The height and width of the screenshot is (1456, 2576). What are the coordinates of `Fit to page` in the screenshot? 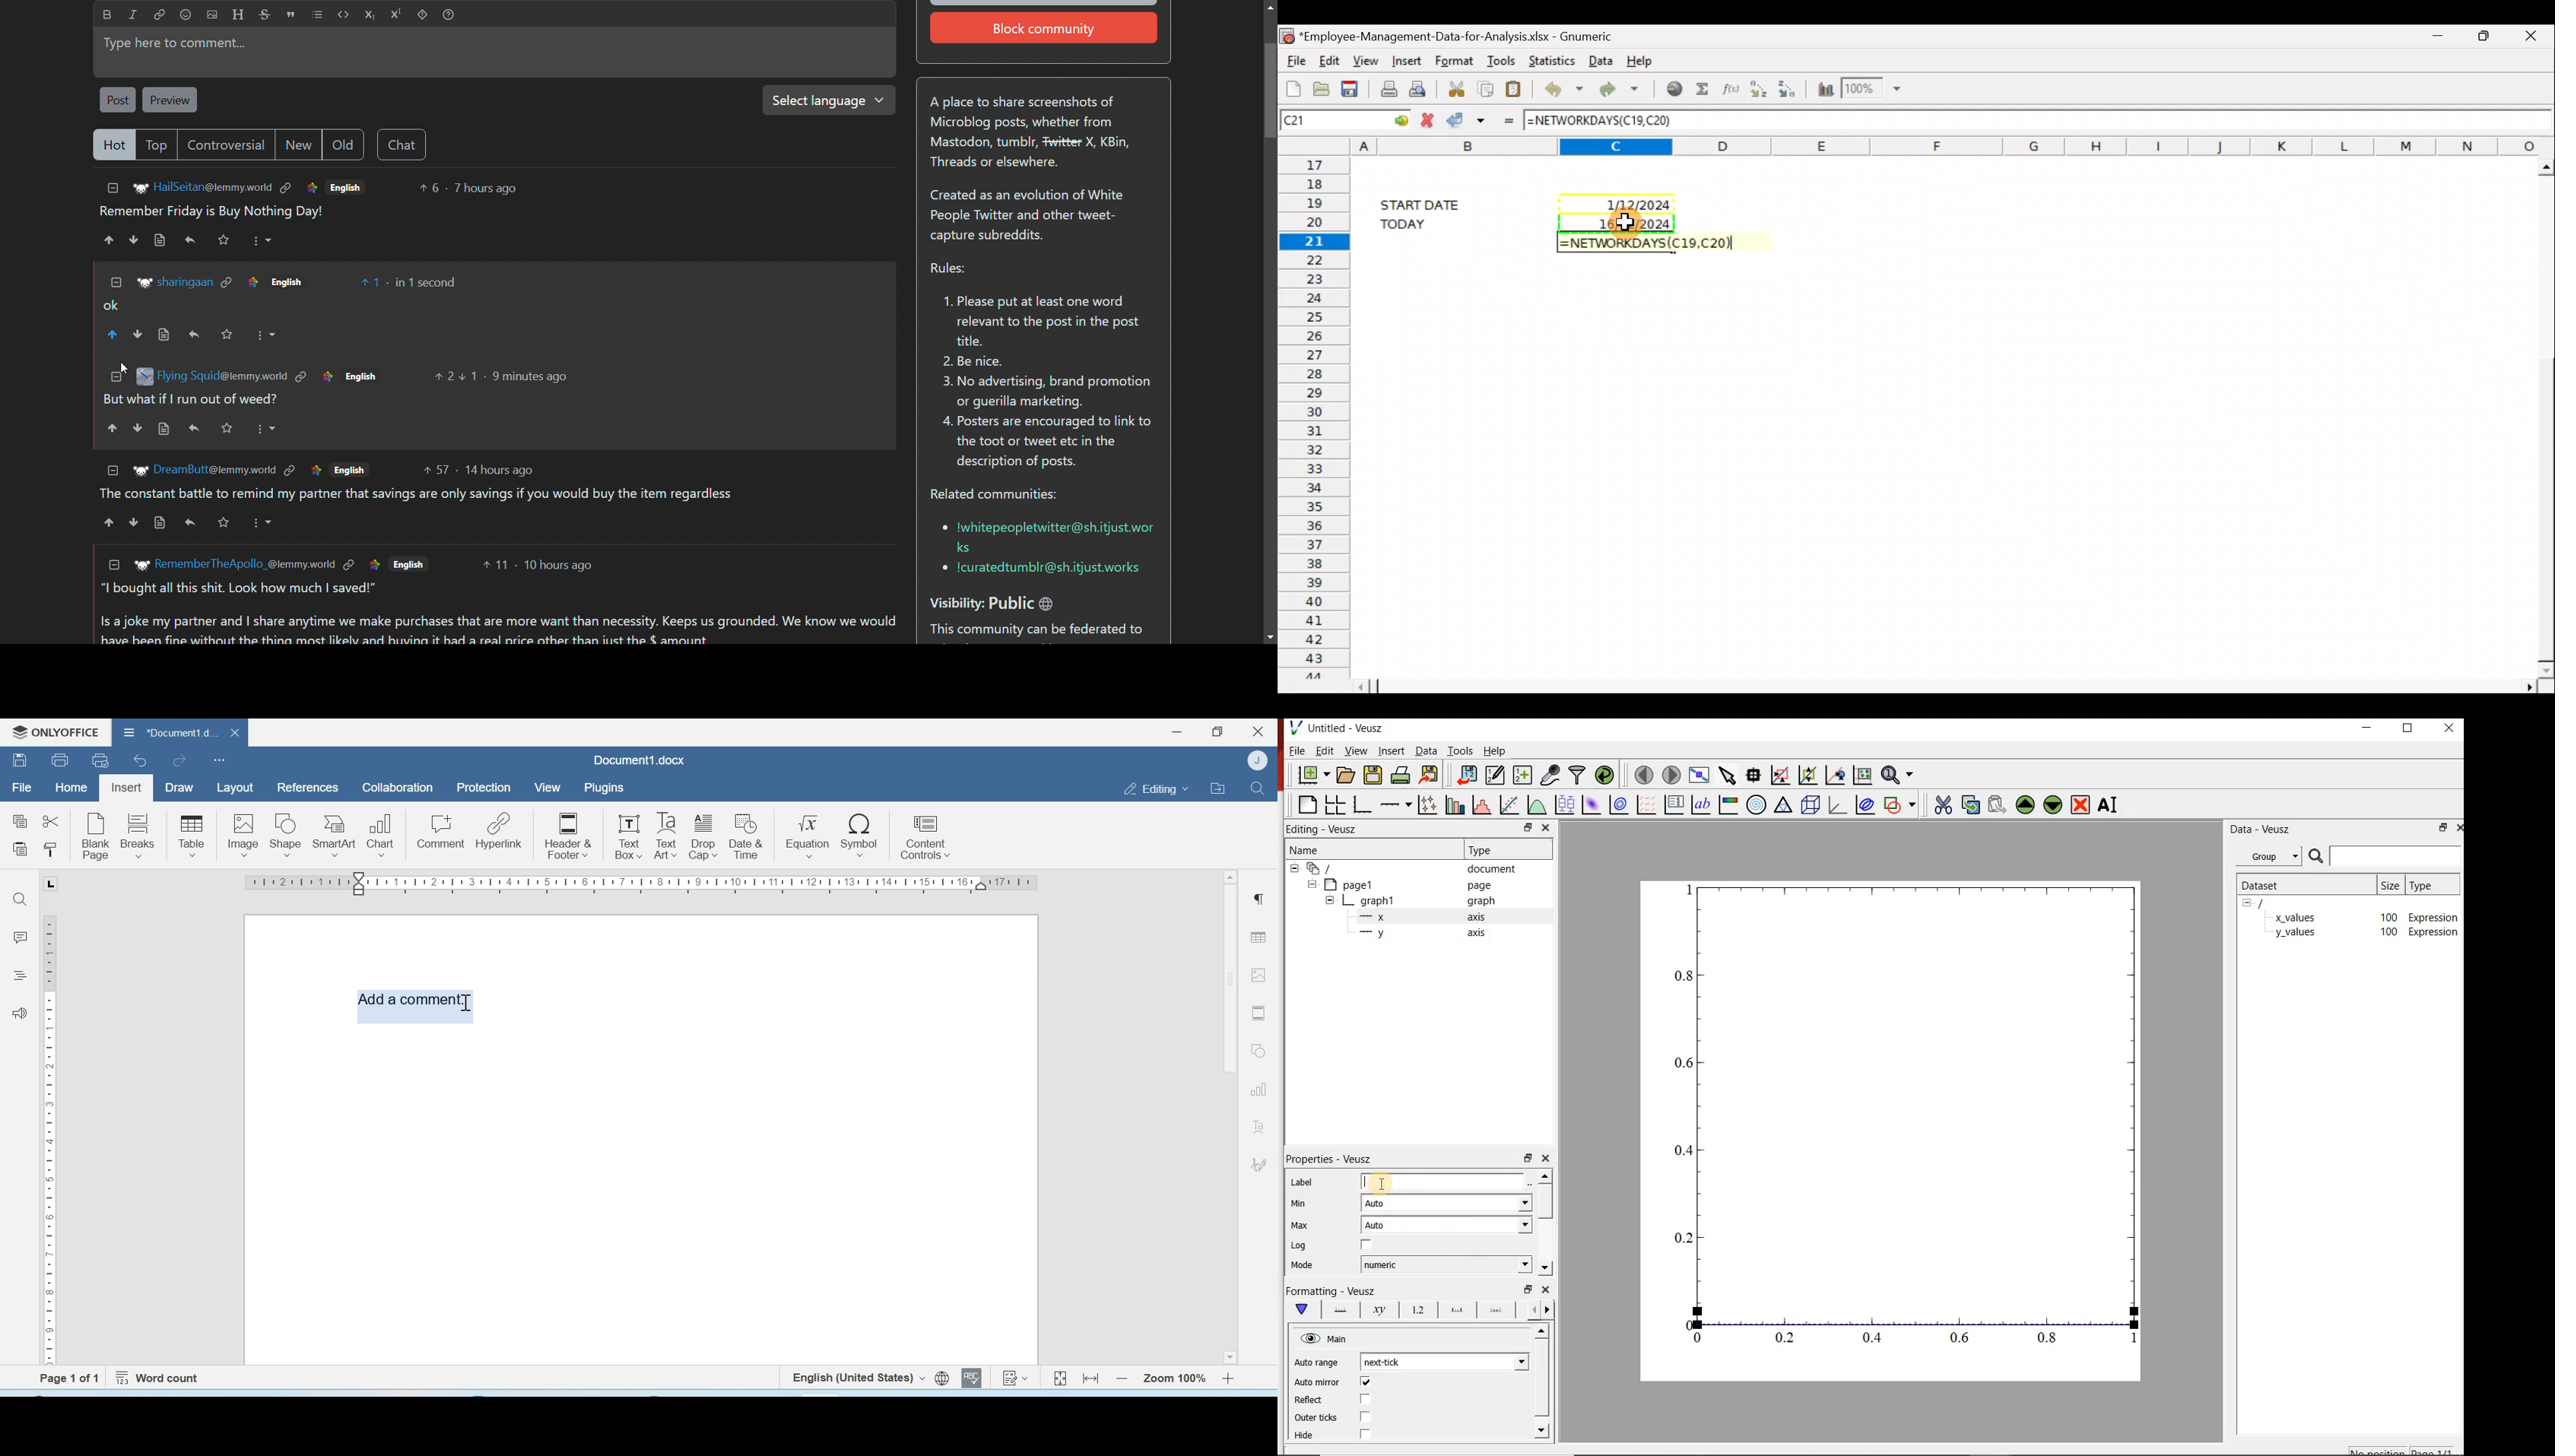 It's located at (1061, 1378).